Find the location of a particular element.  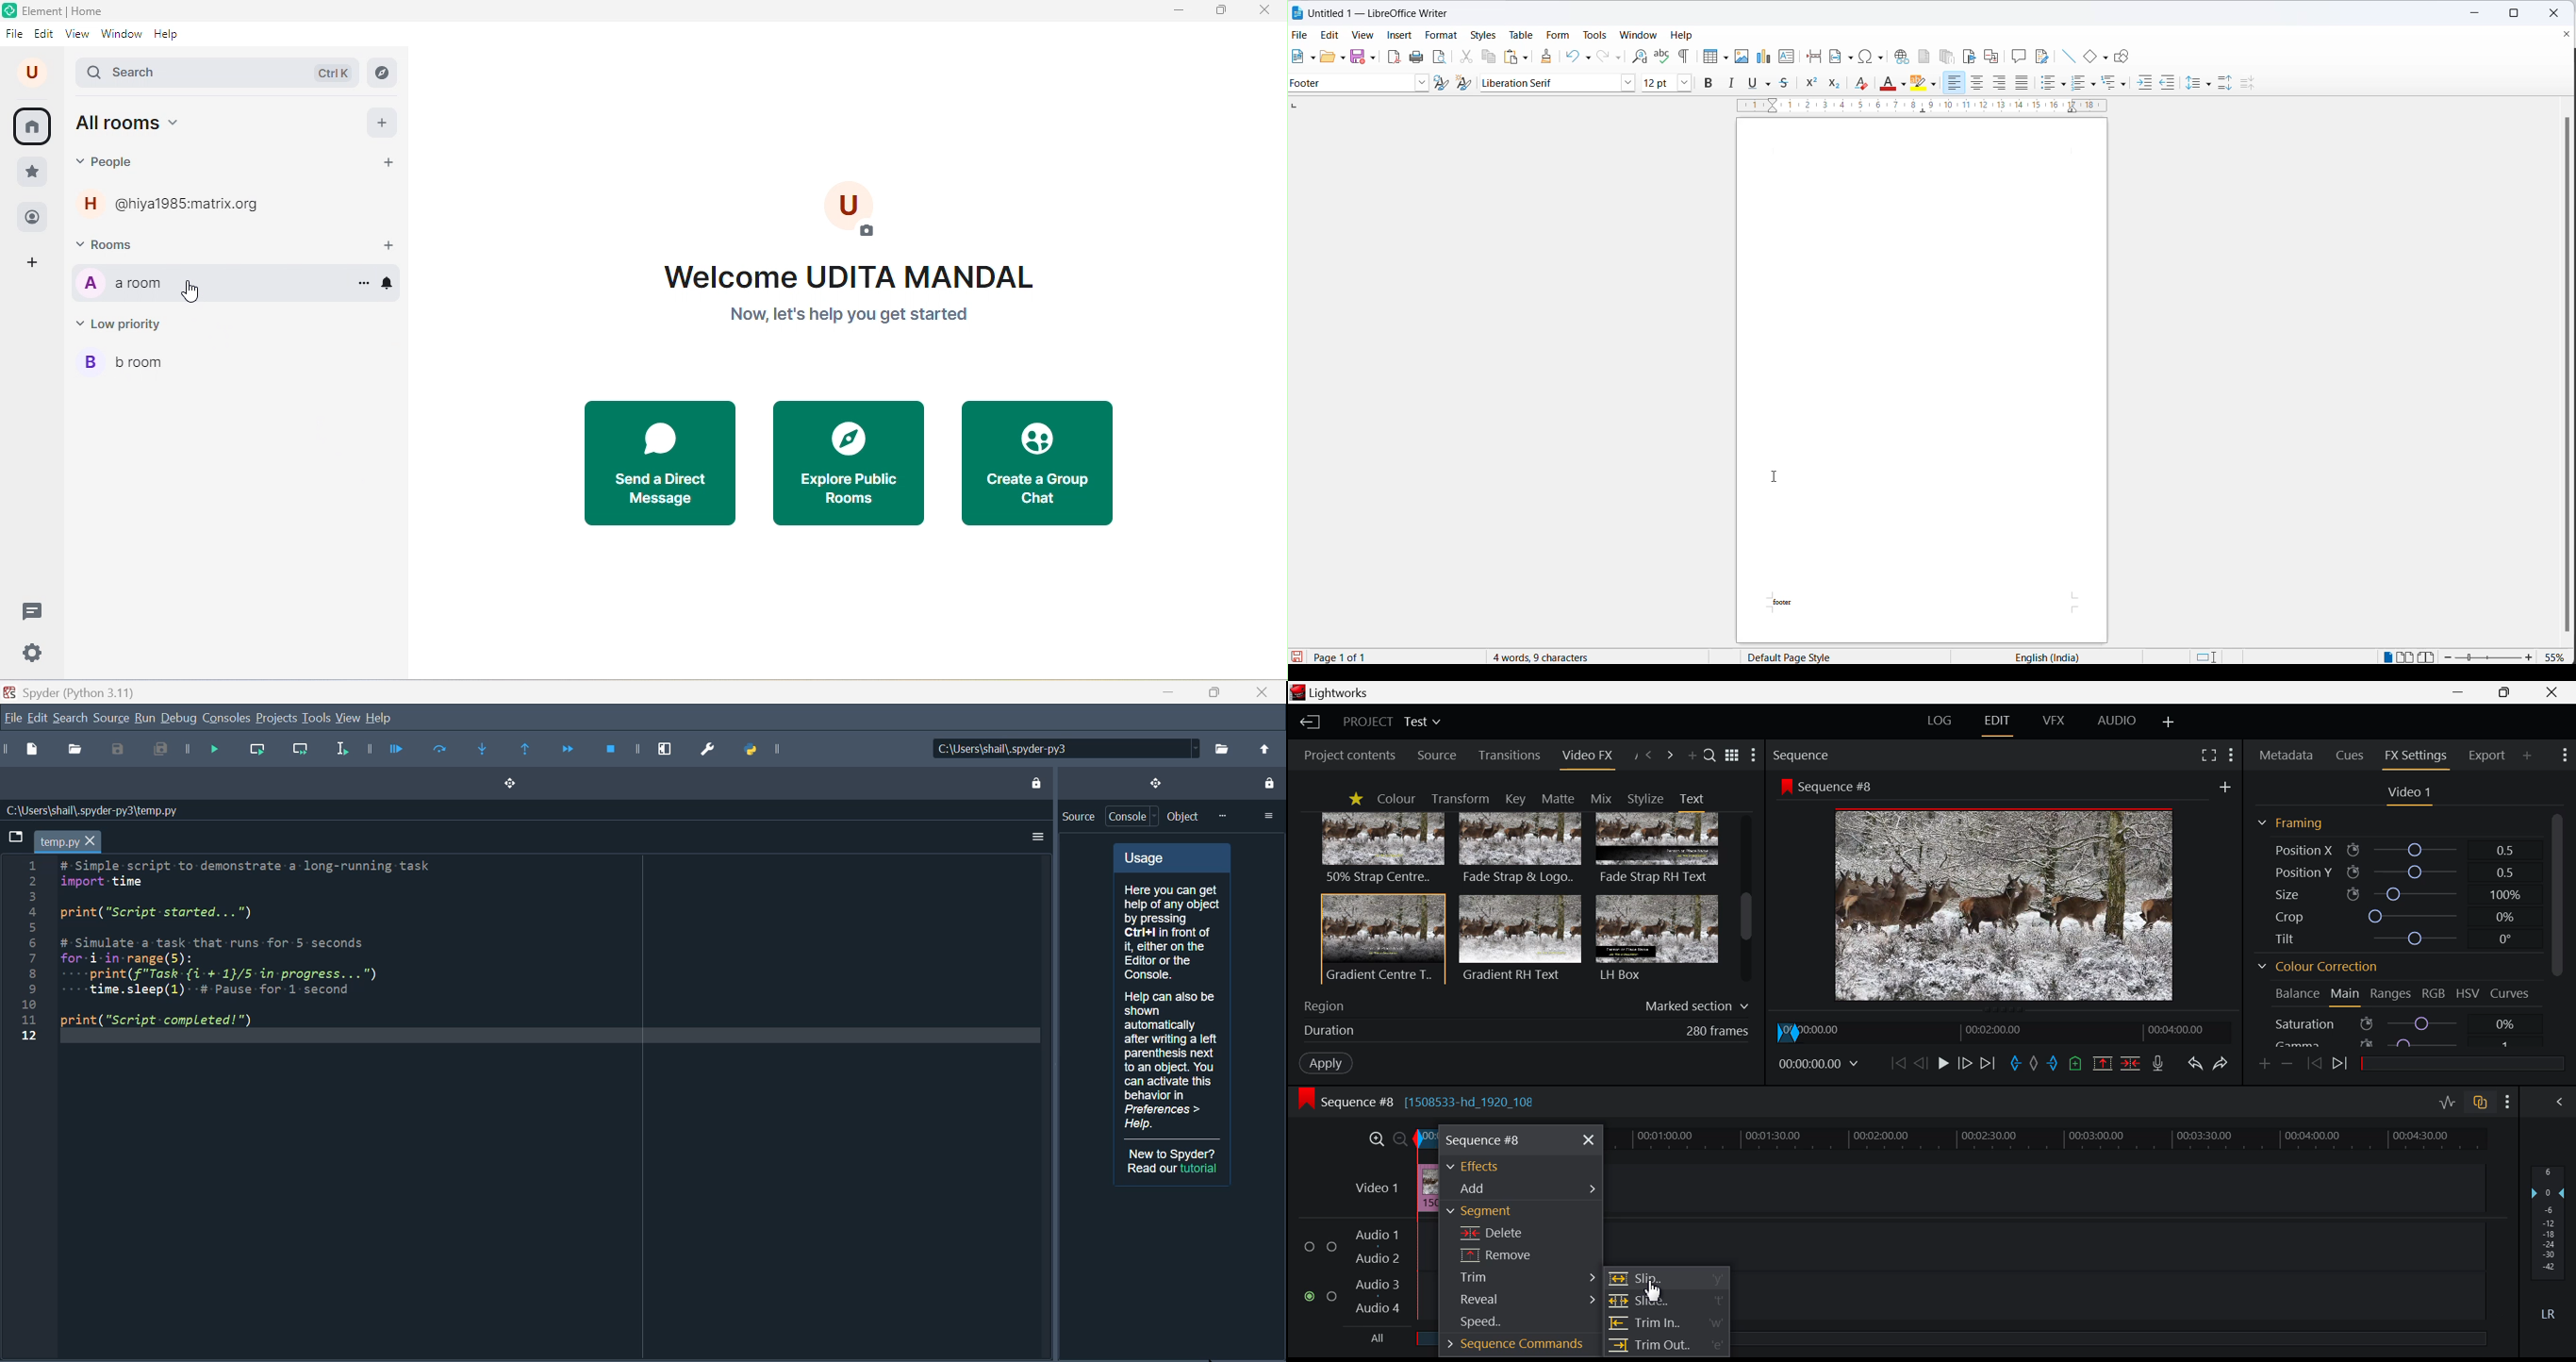

insert cross-reference is located at coordinates (1992, 58).